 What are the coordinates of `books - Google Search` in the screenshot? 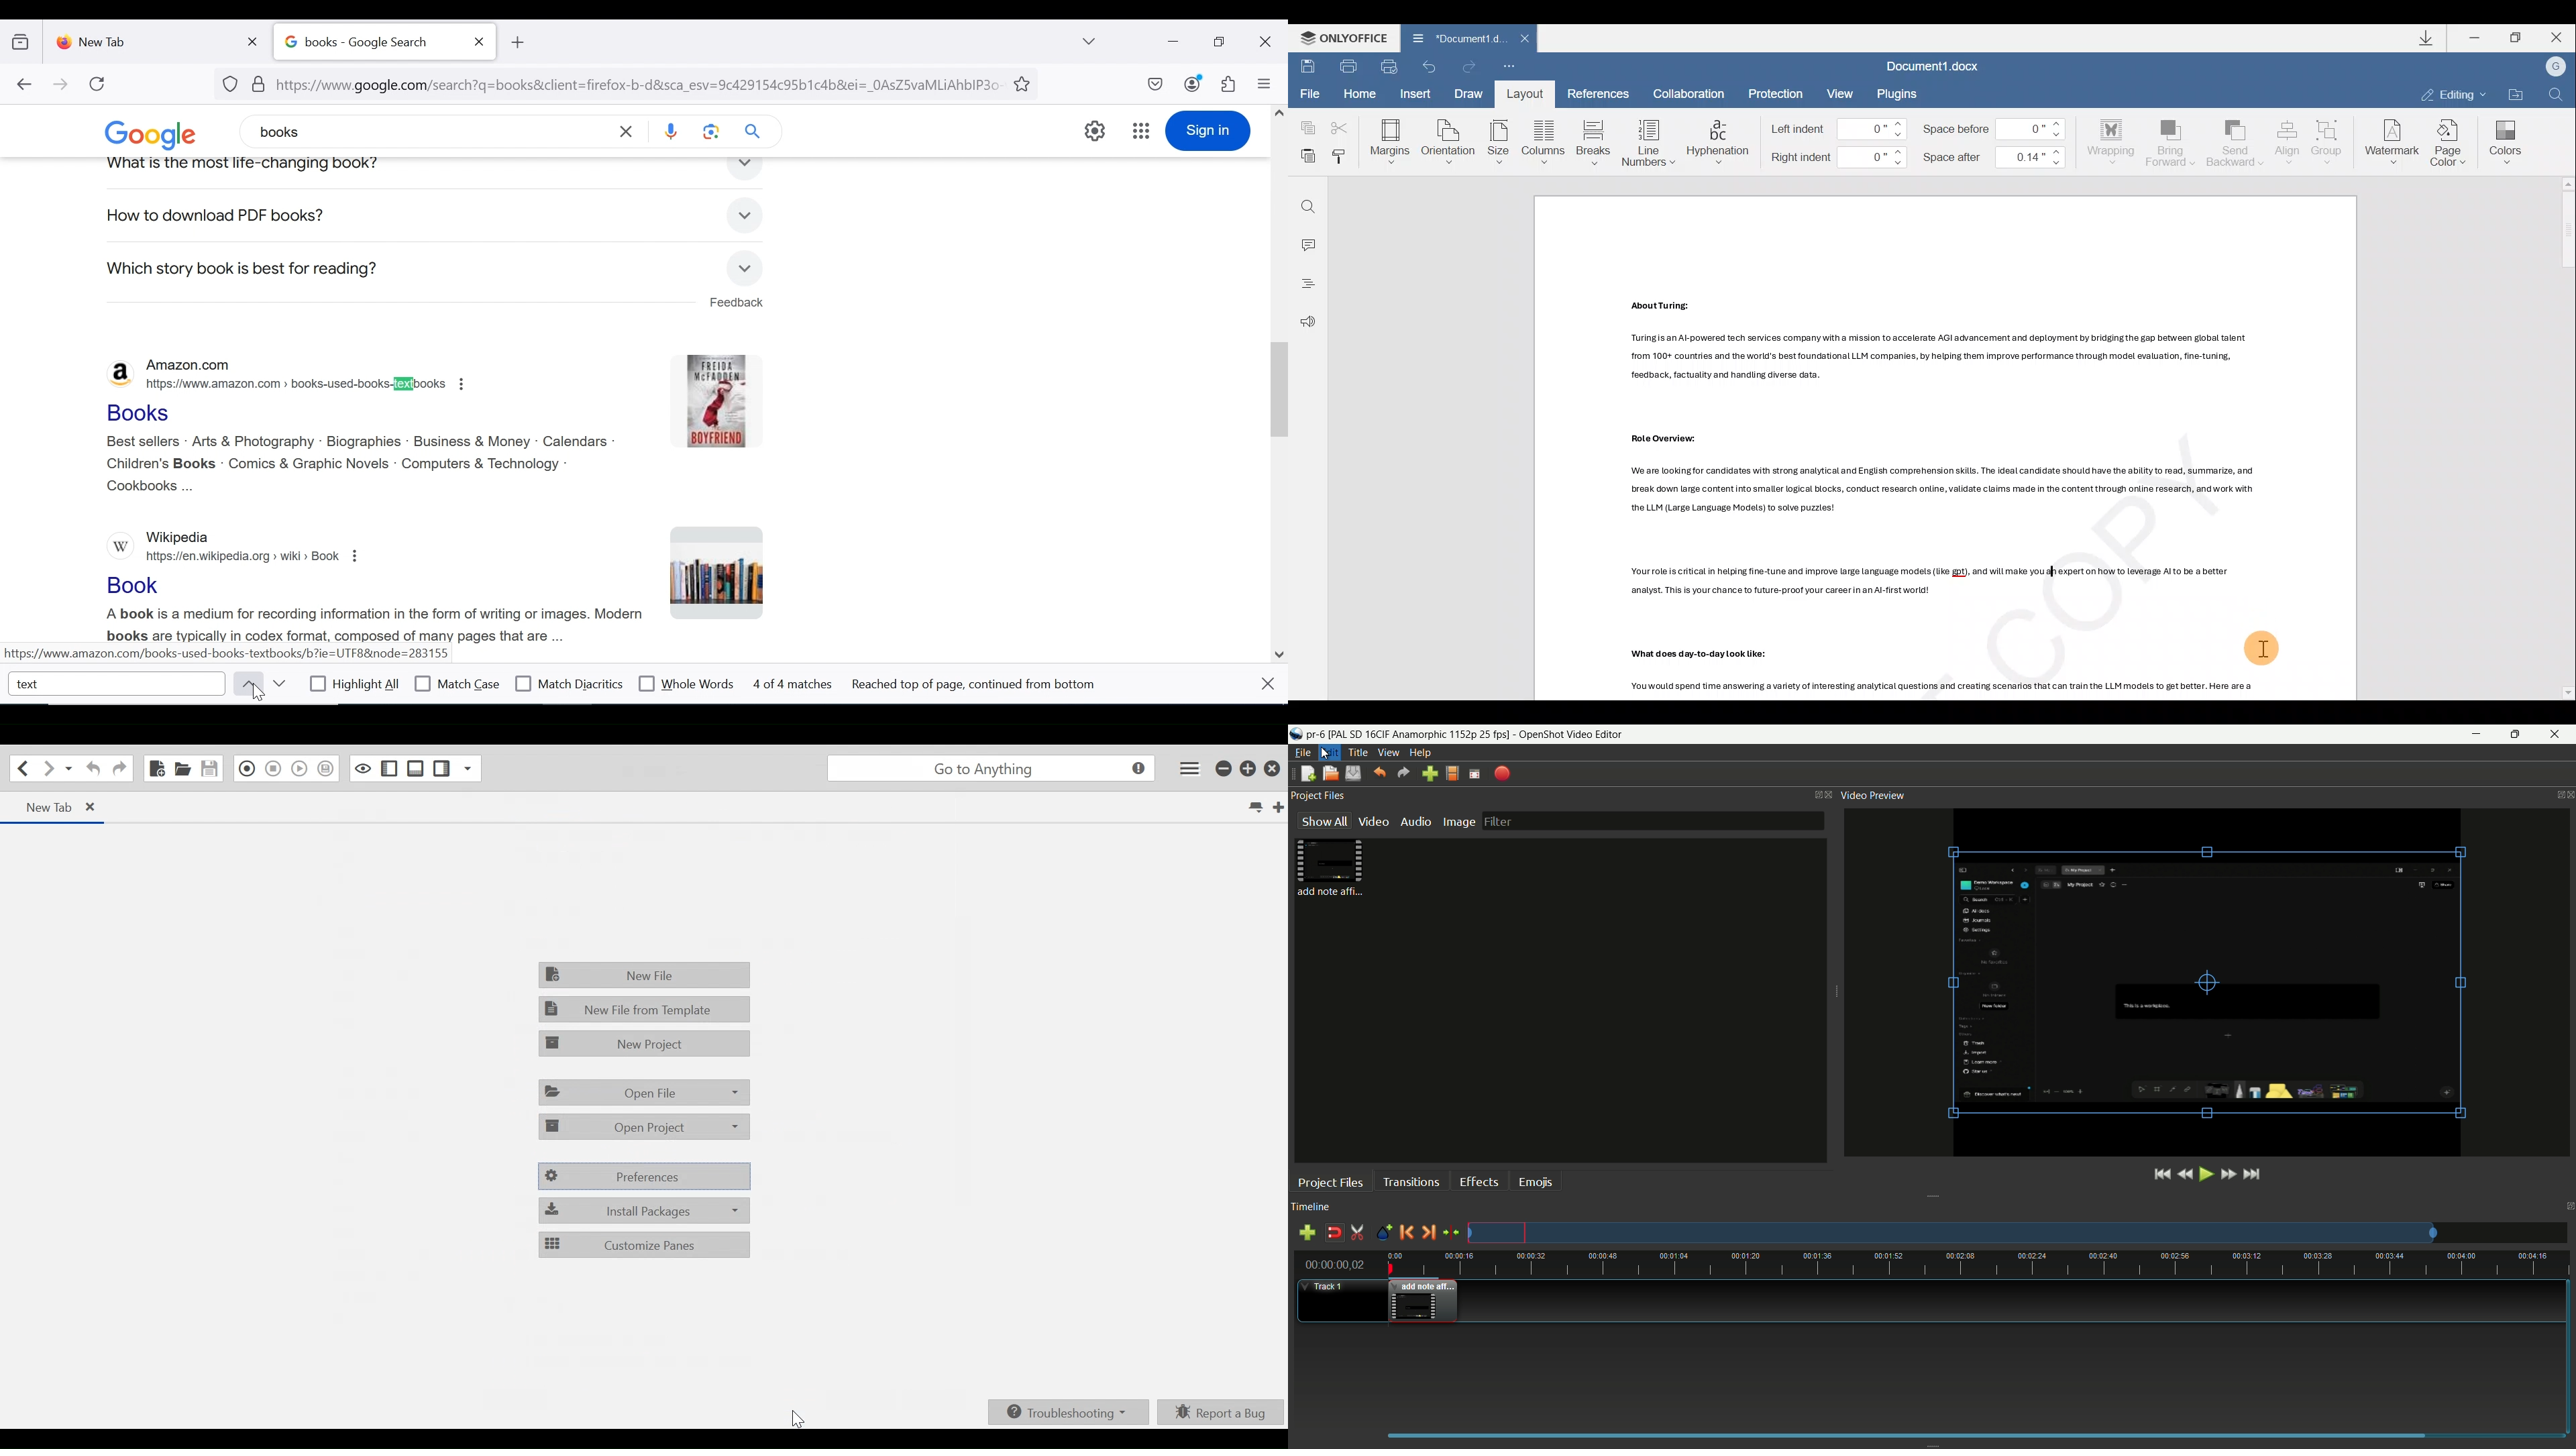 It's located at (370, 42).